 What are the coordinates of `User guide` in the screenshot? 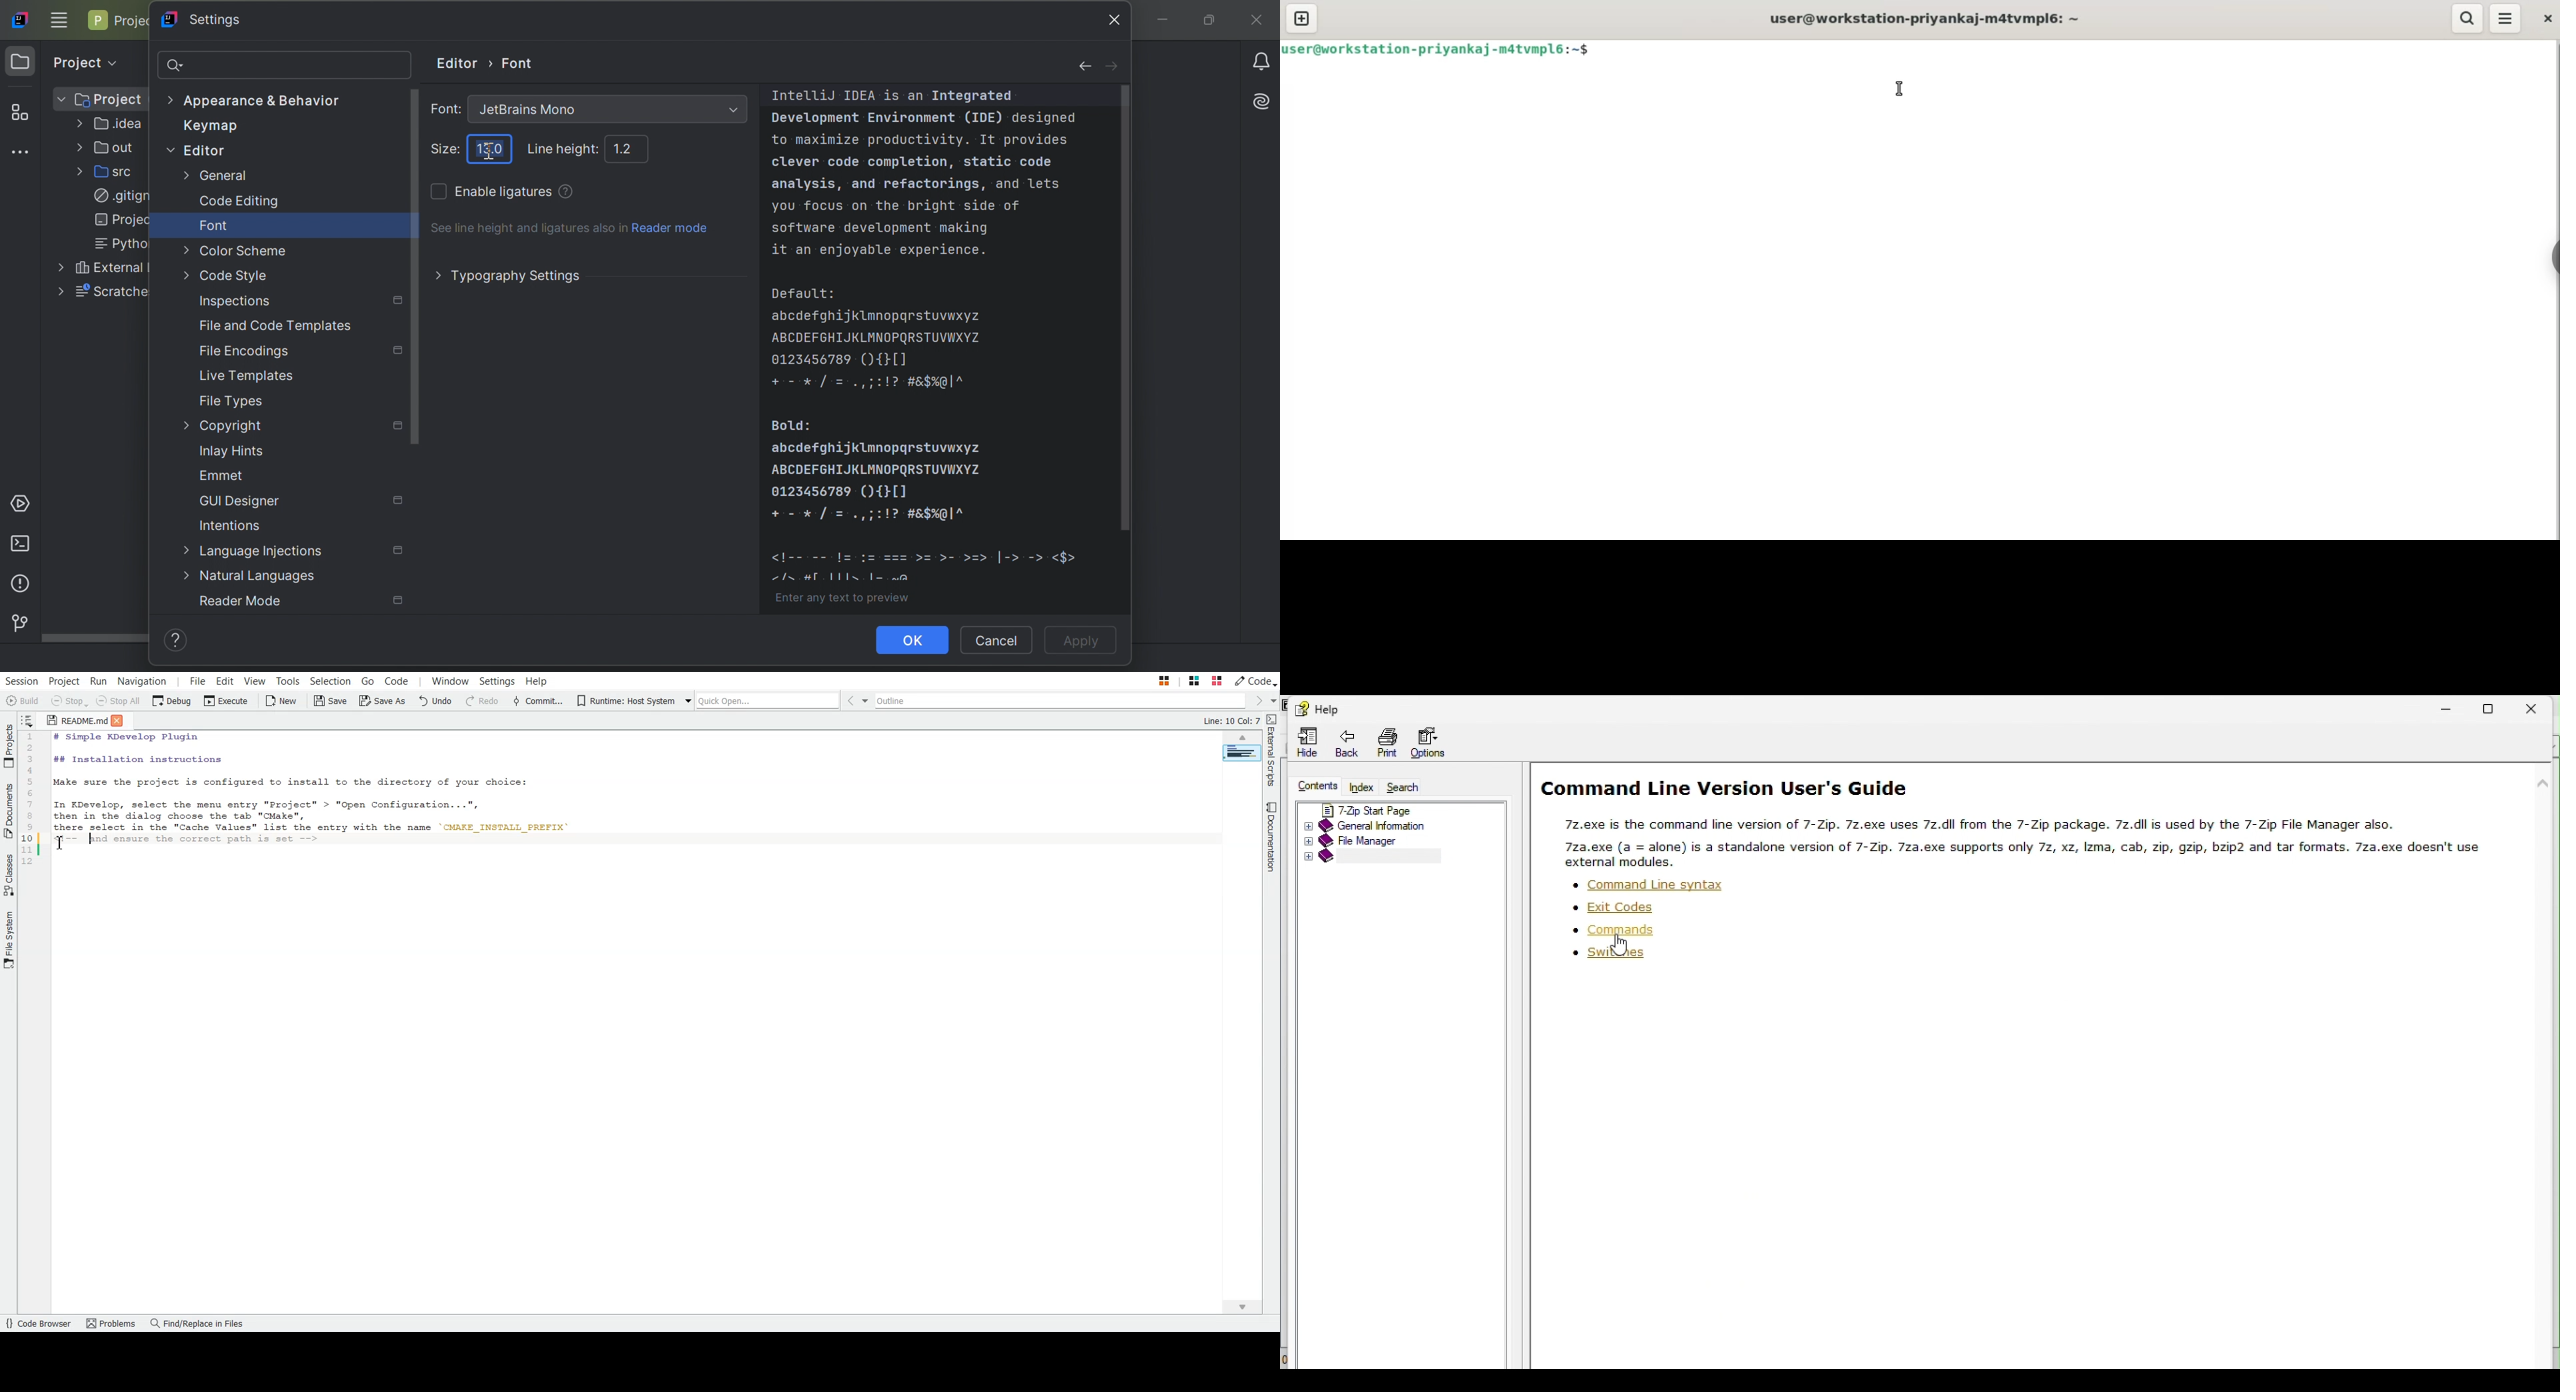 It's located at (2027, 840).